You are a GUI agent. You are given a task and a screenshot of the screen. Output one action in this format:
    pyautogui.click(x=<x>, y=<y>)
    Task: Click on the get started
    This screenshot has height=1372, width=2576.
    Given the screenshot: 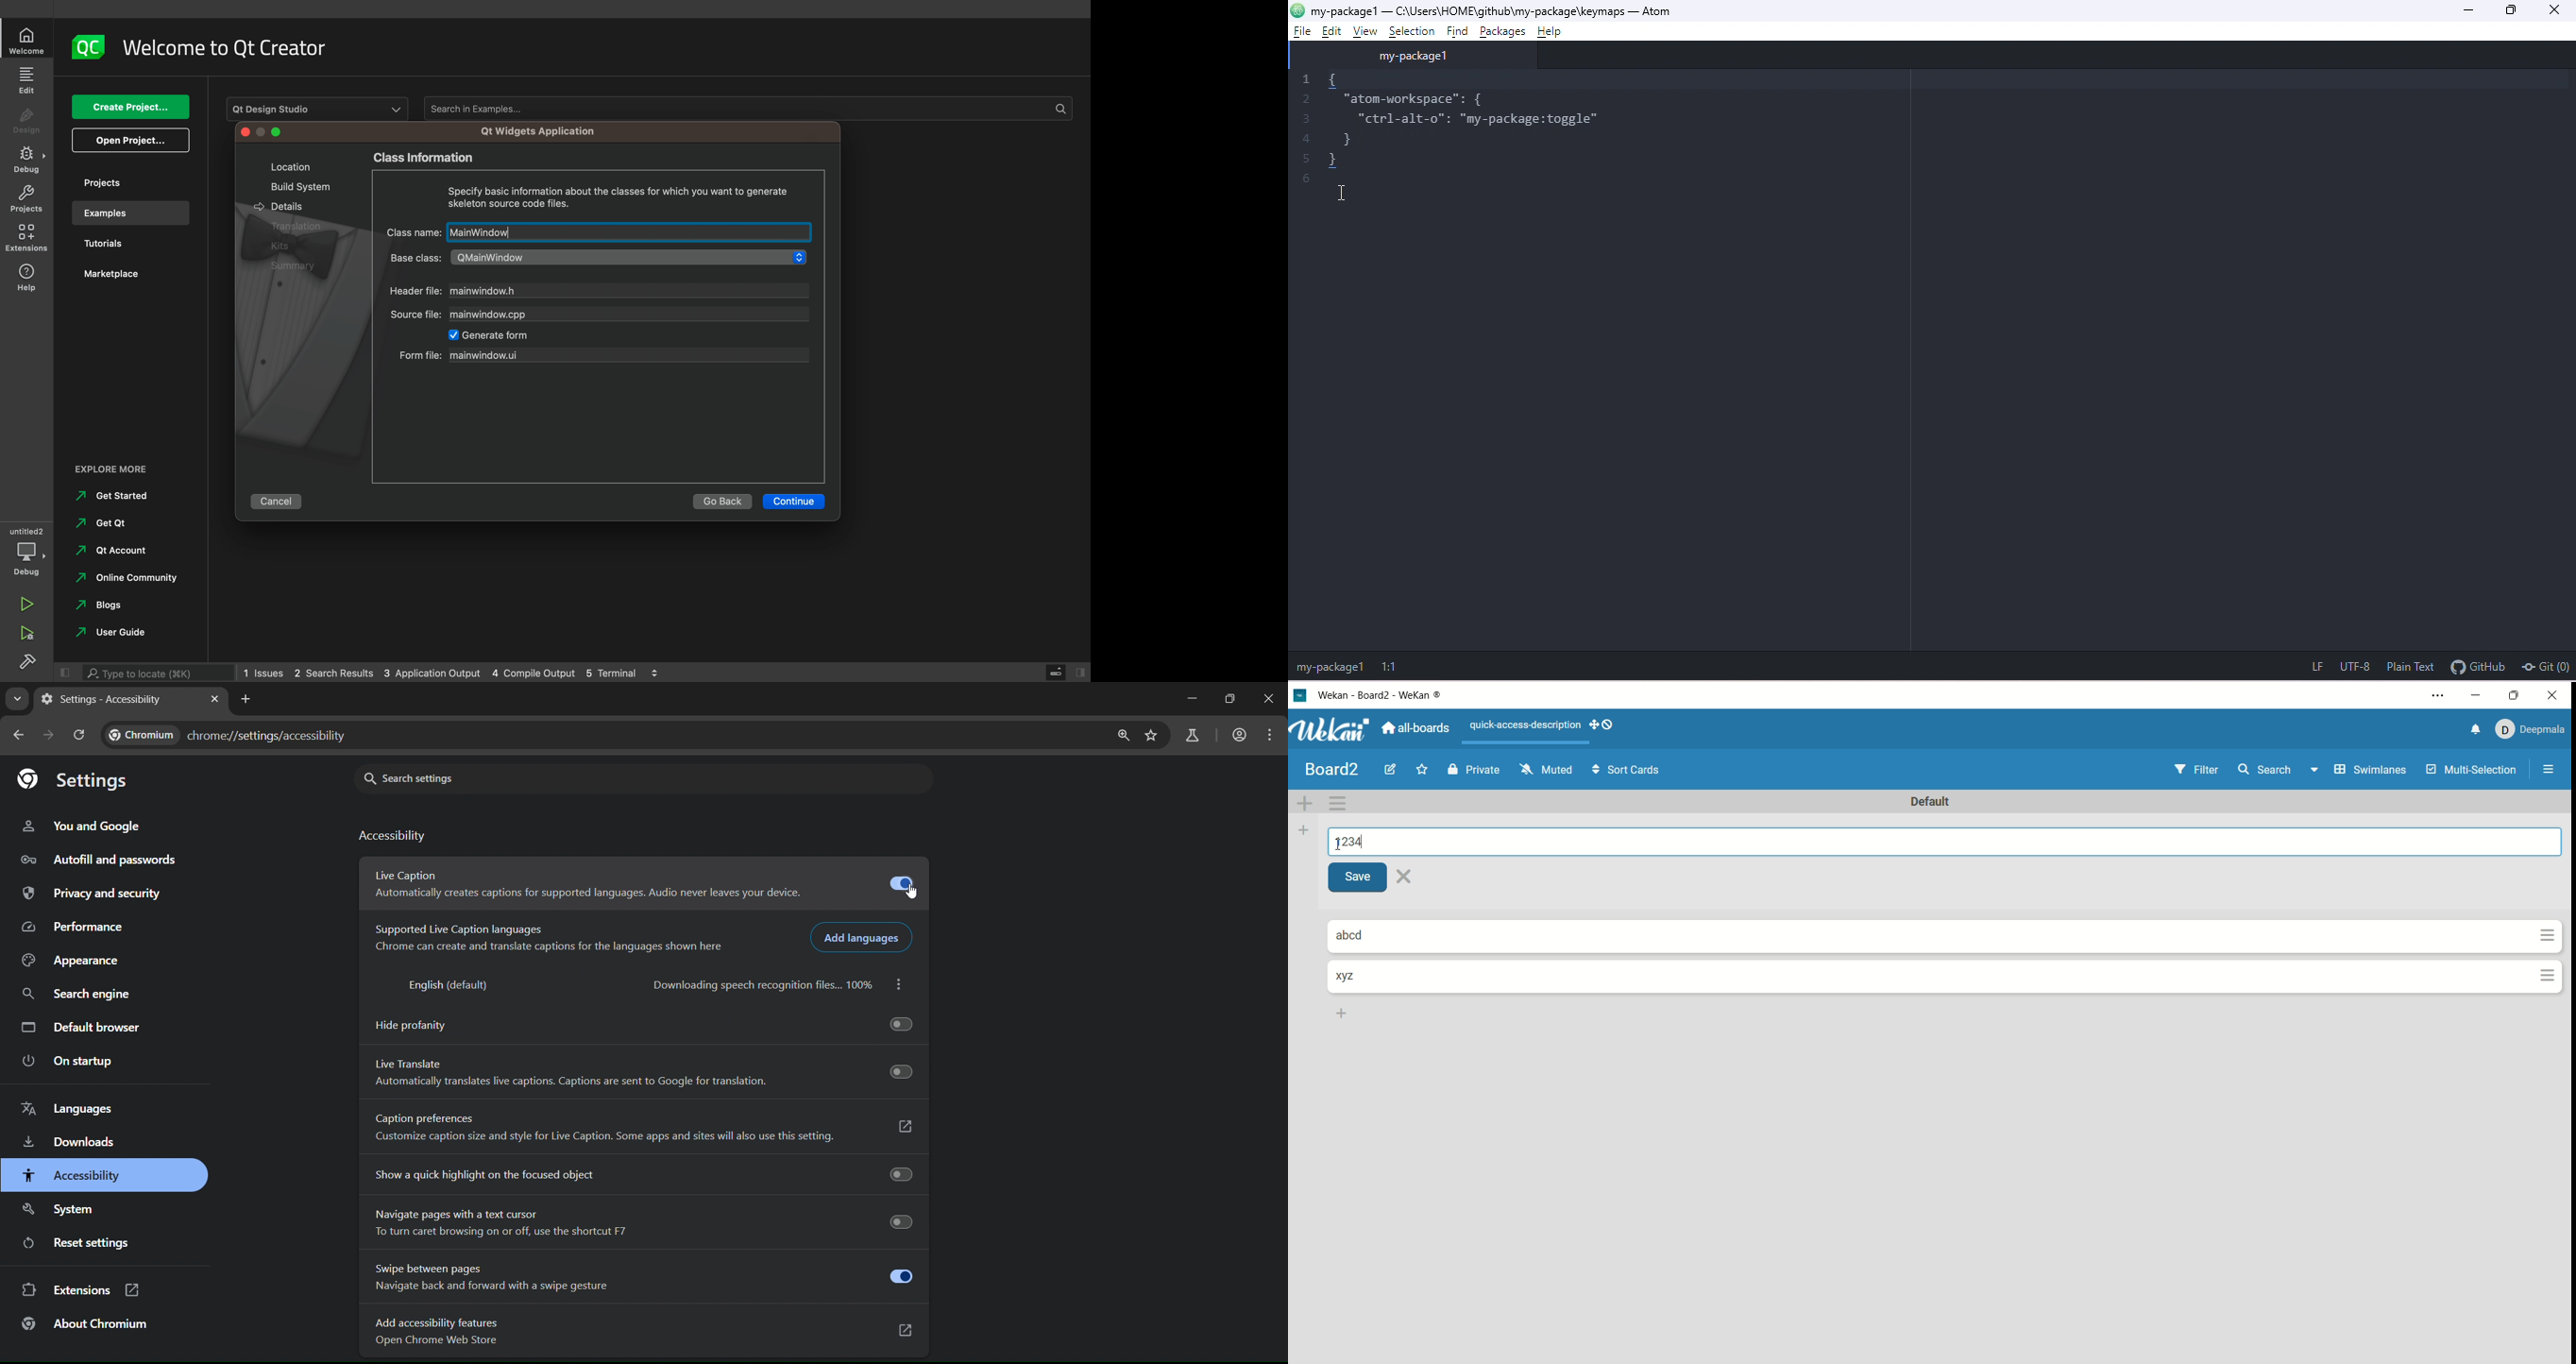 What is the action you would take?
    pyautogui.click(x=113, y=496)
    